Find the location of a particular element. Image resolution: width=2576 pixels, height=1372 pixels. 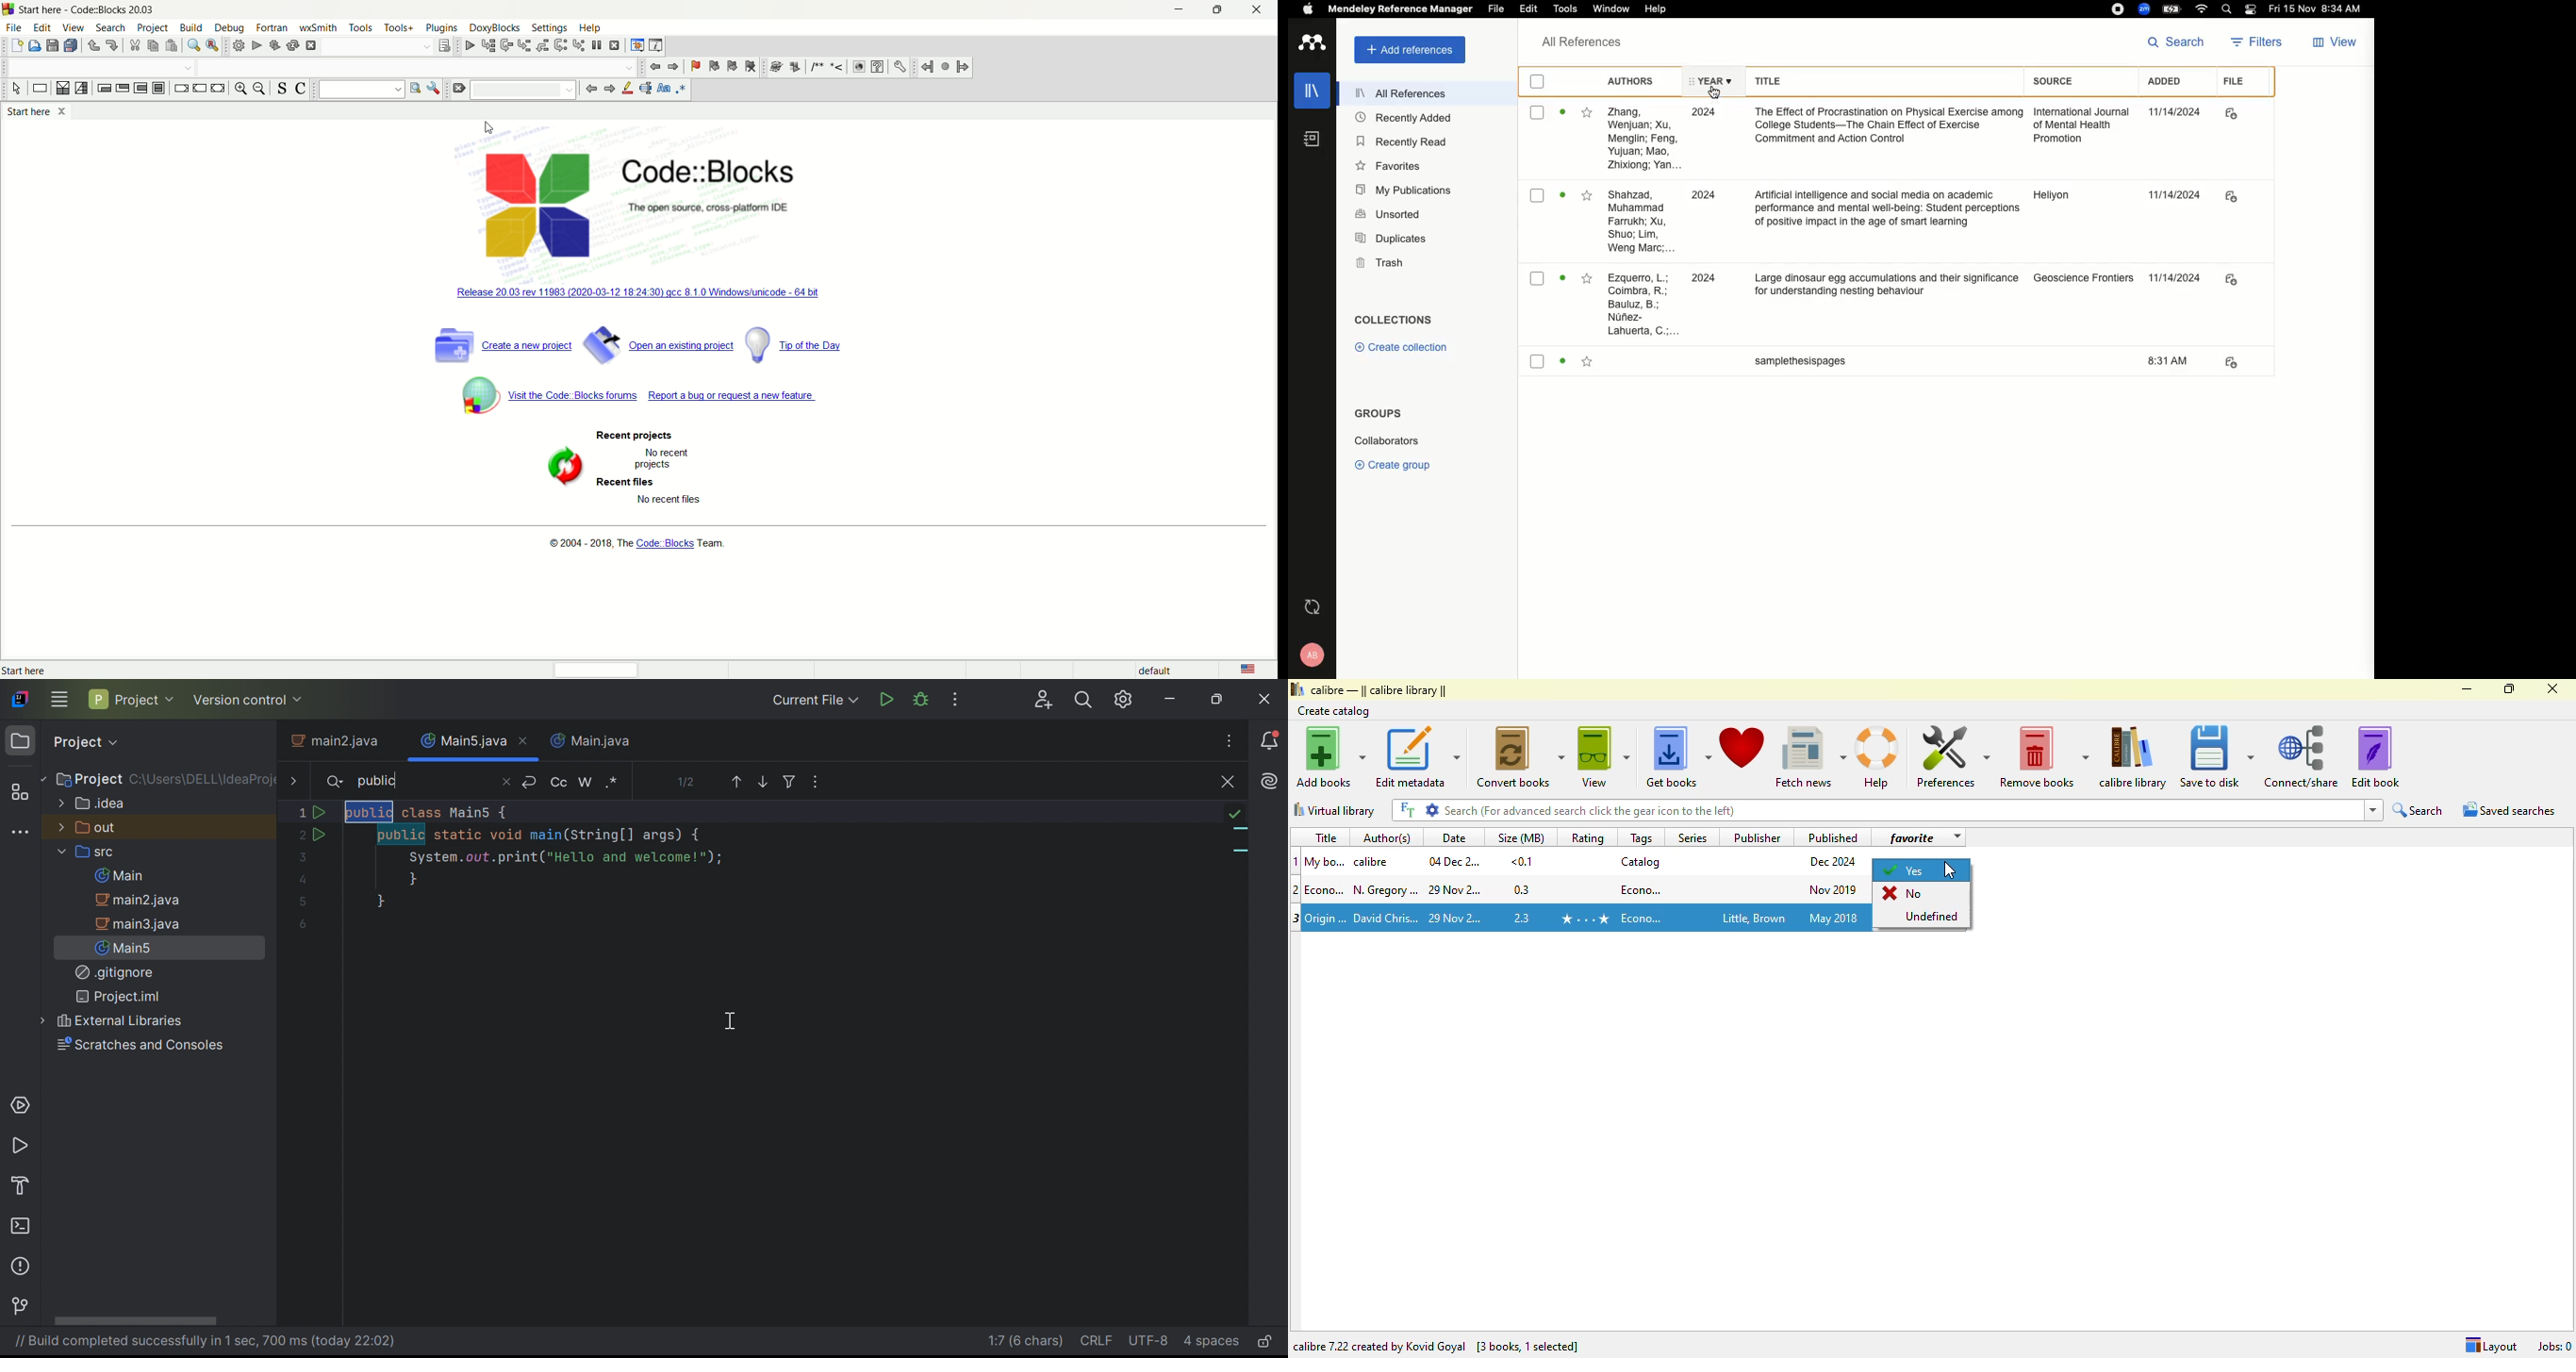

stop debugger is located at coordinates (615, 45).